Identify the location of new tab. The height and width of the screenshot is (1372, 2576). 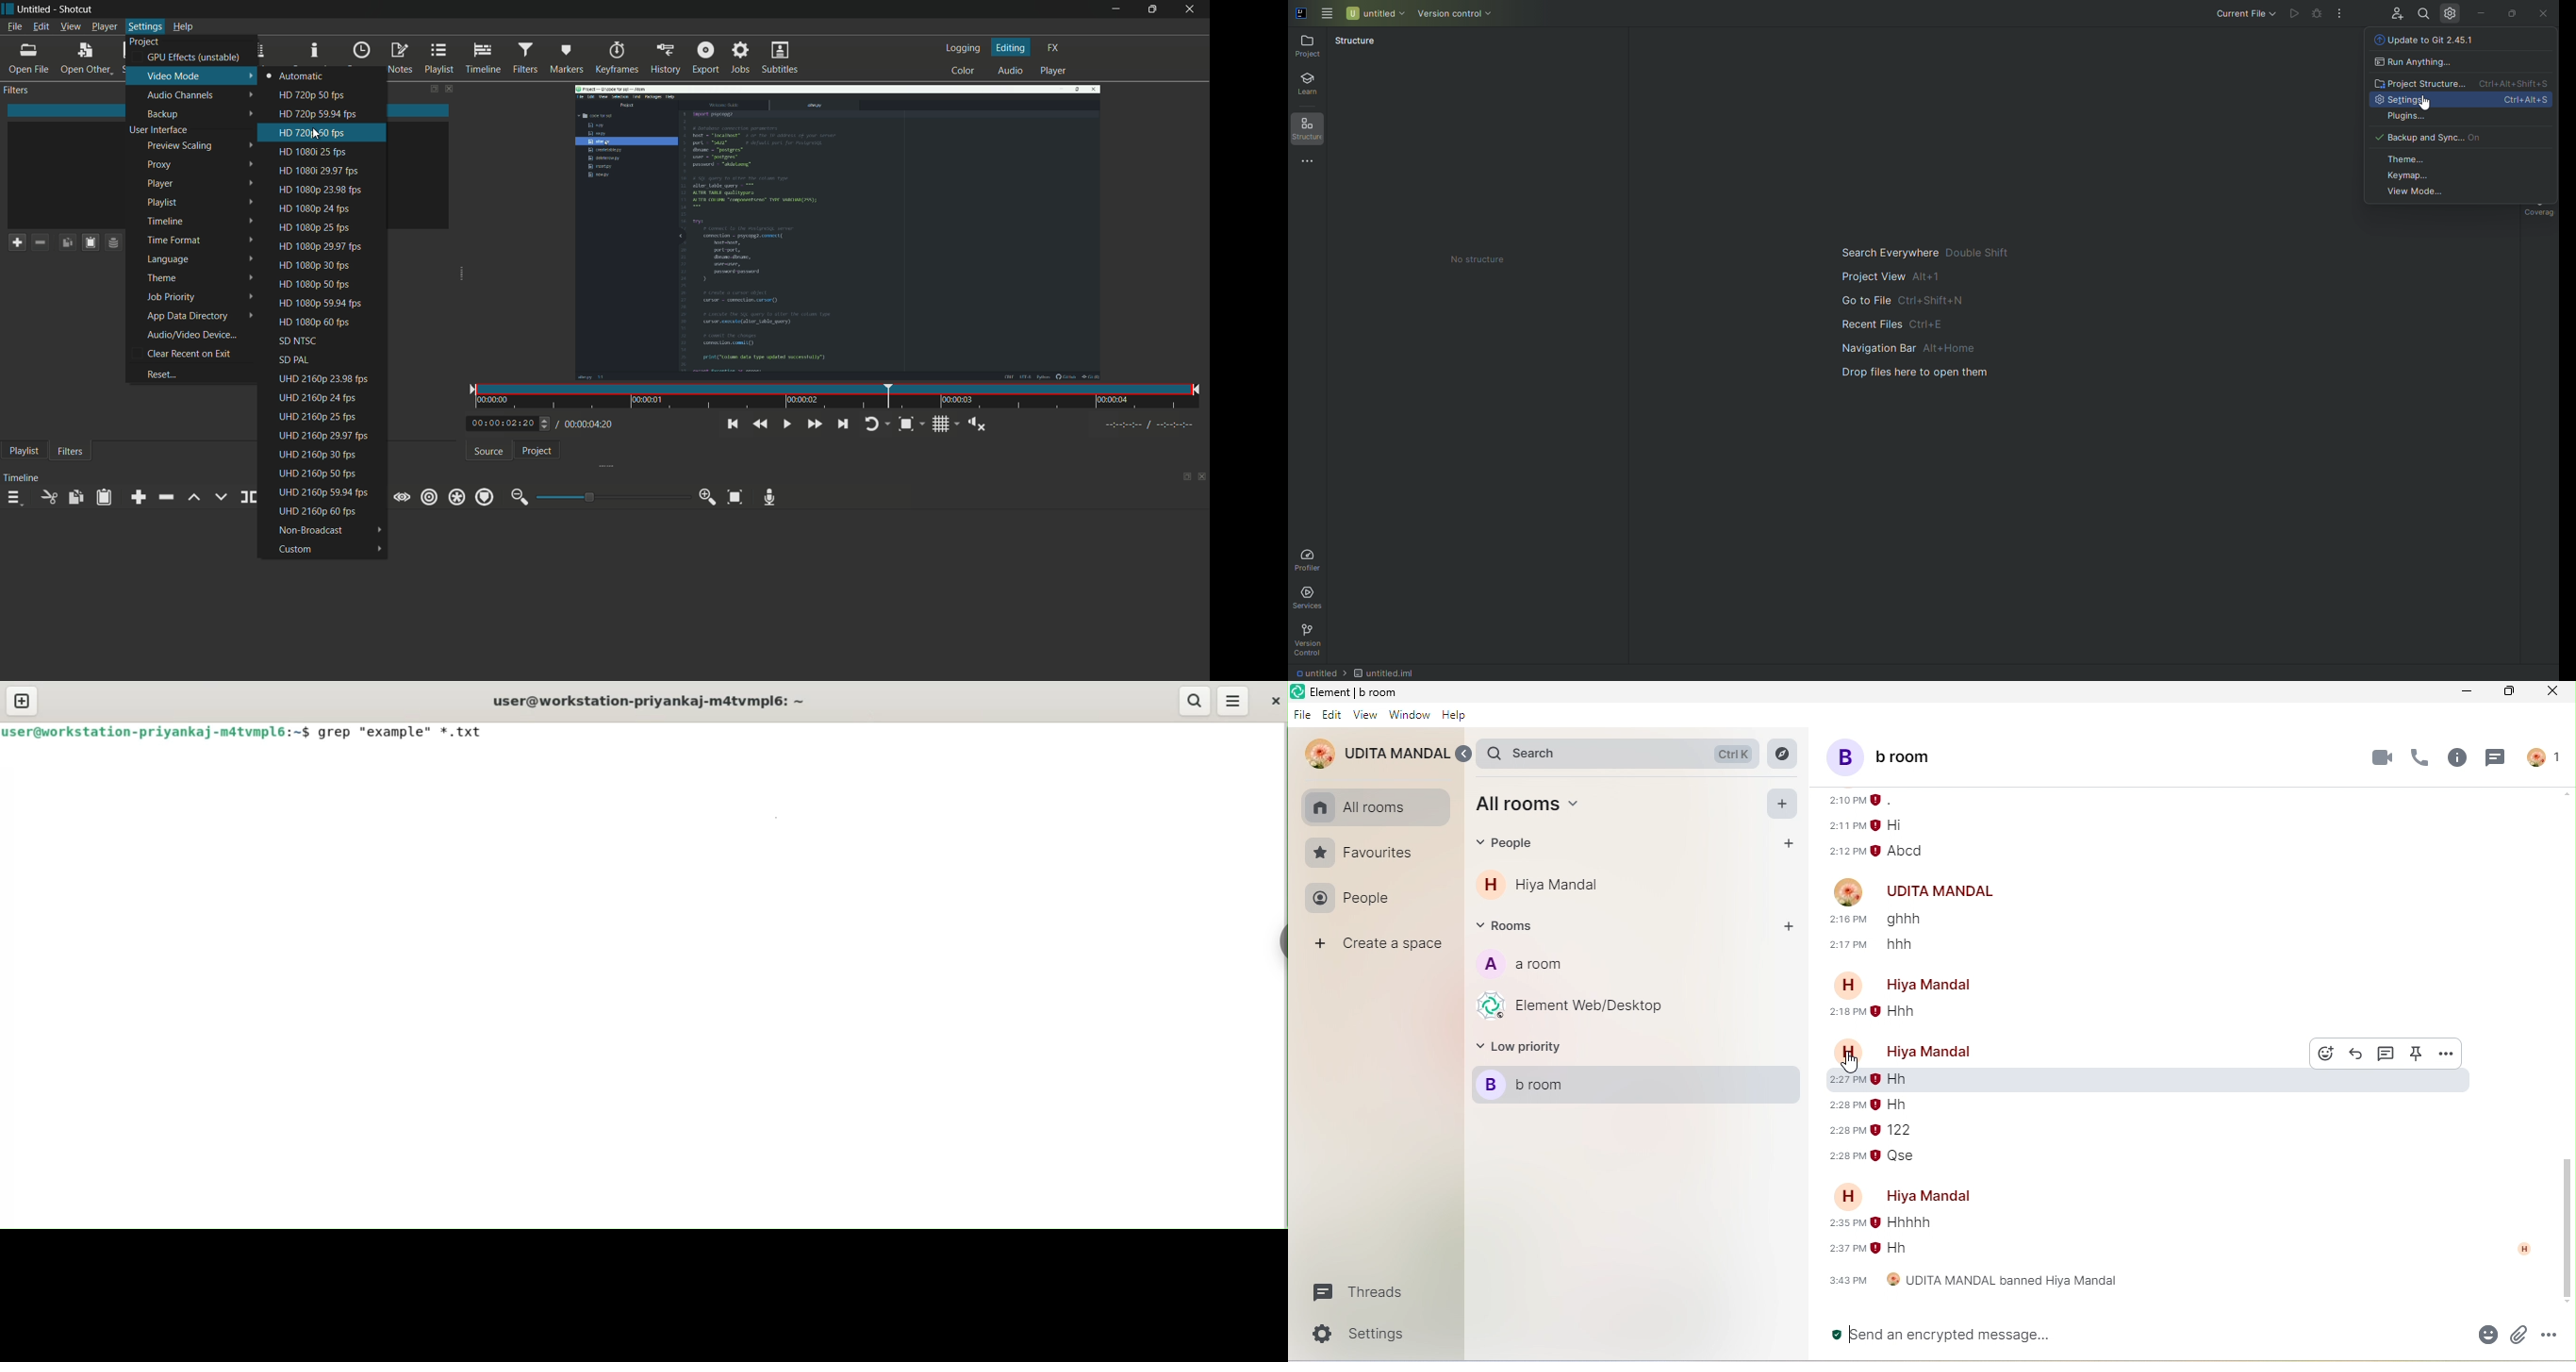
(22, 699).